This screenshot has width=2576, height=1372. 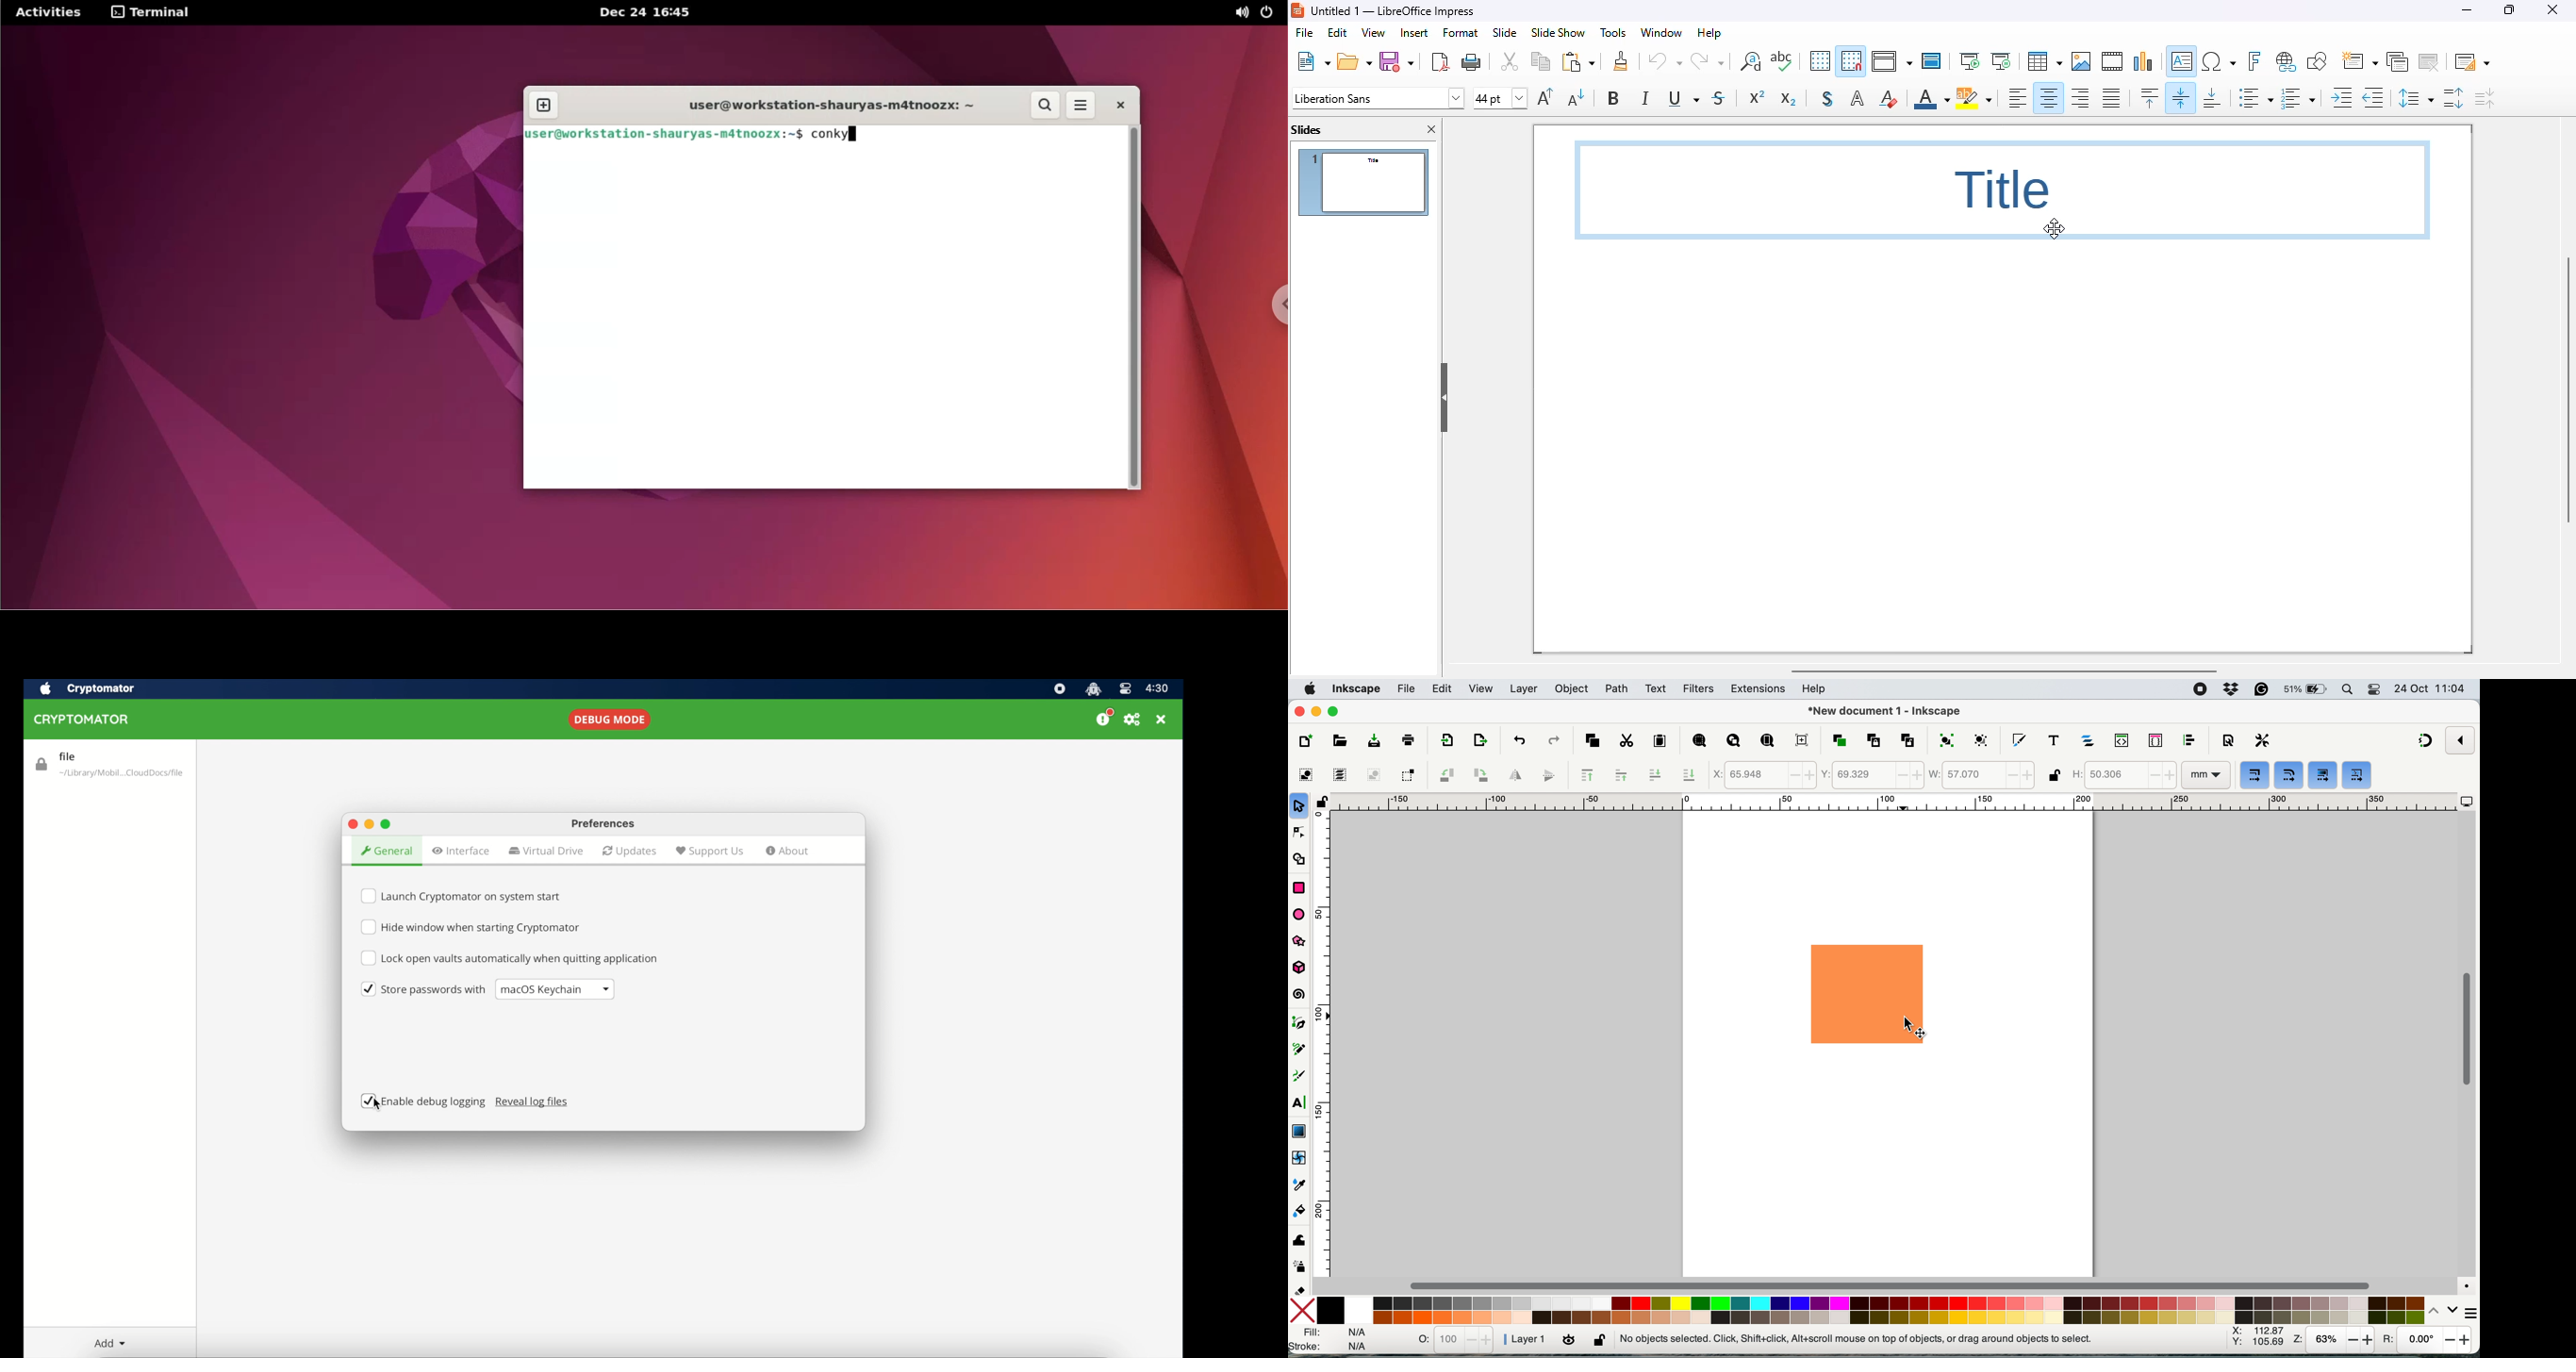 I want to click on color palatte, so click(x=1872, y=1309).